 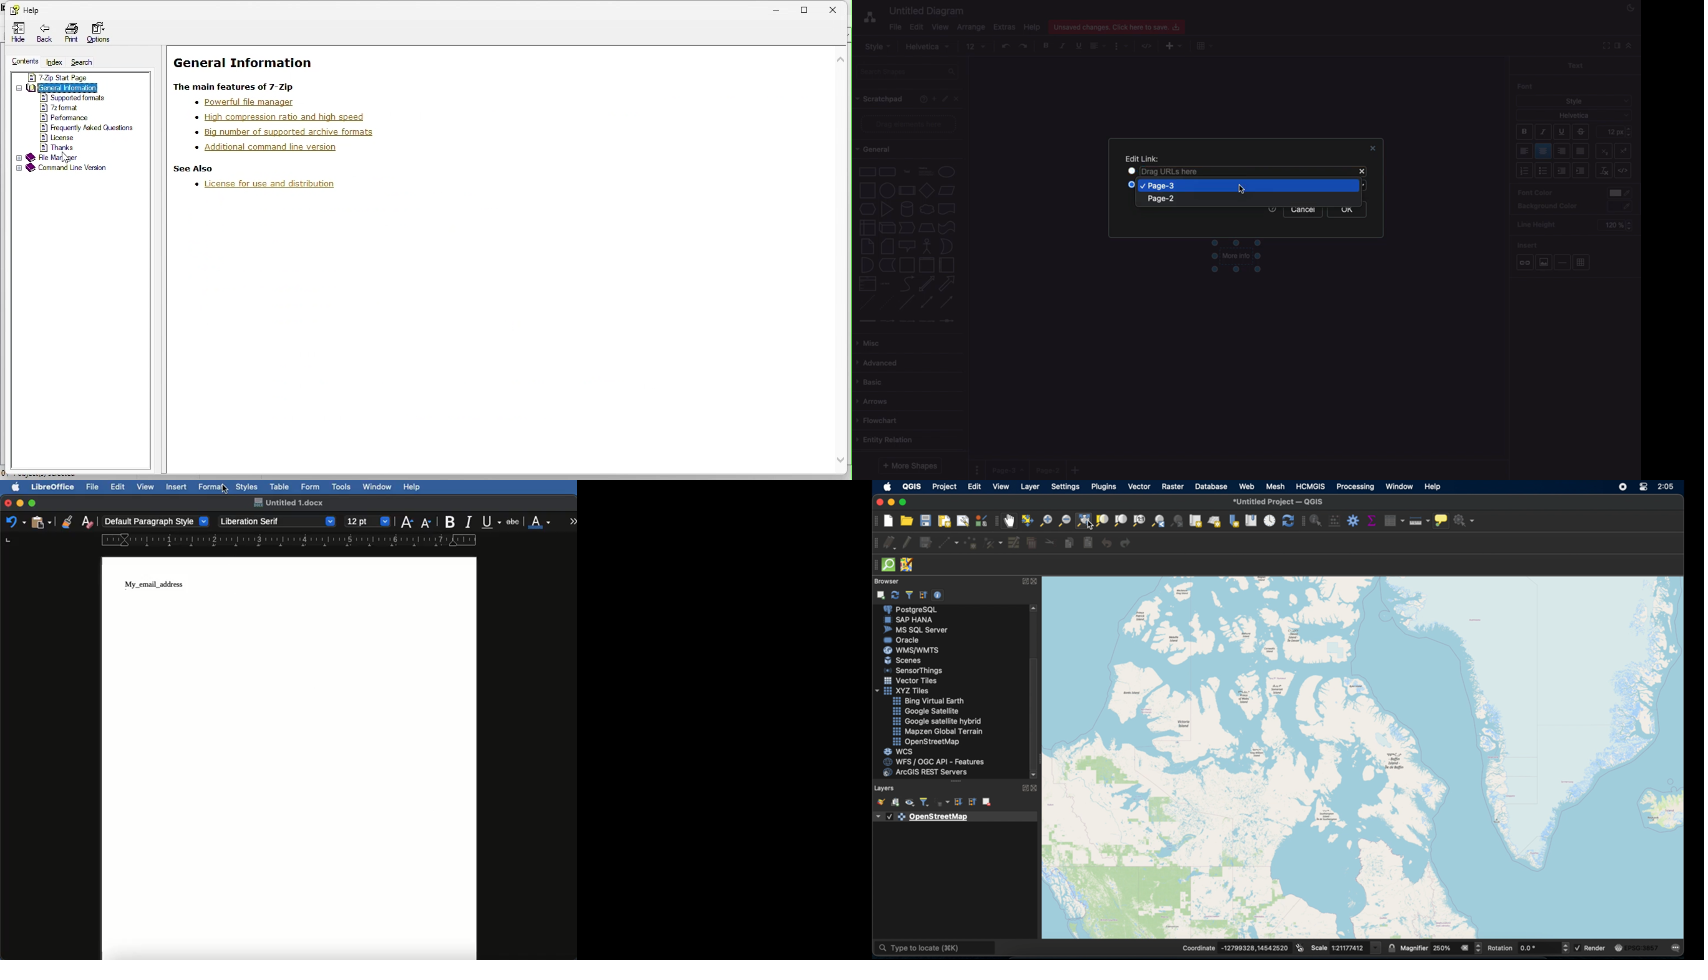 I want to click on actor, so click(x=926, y=247).